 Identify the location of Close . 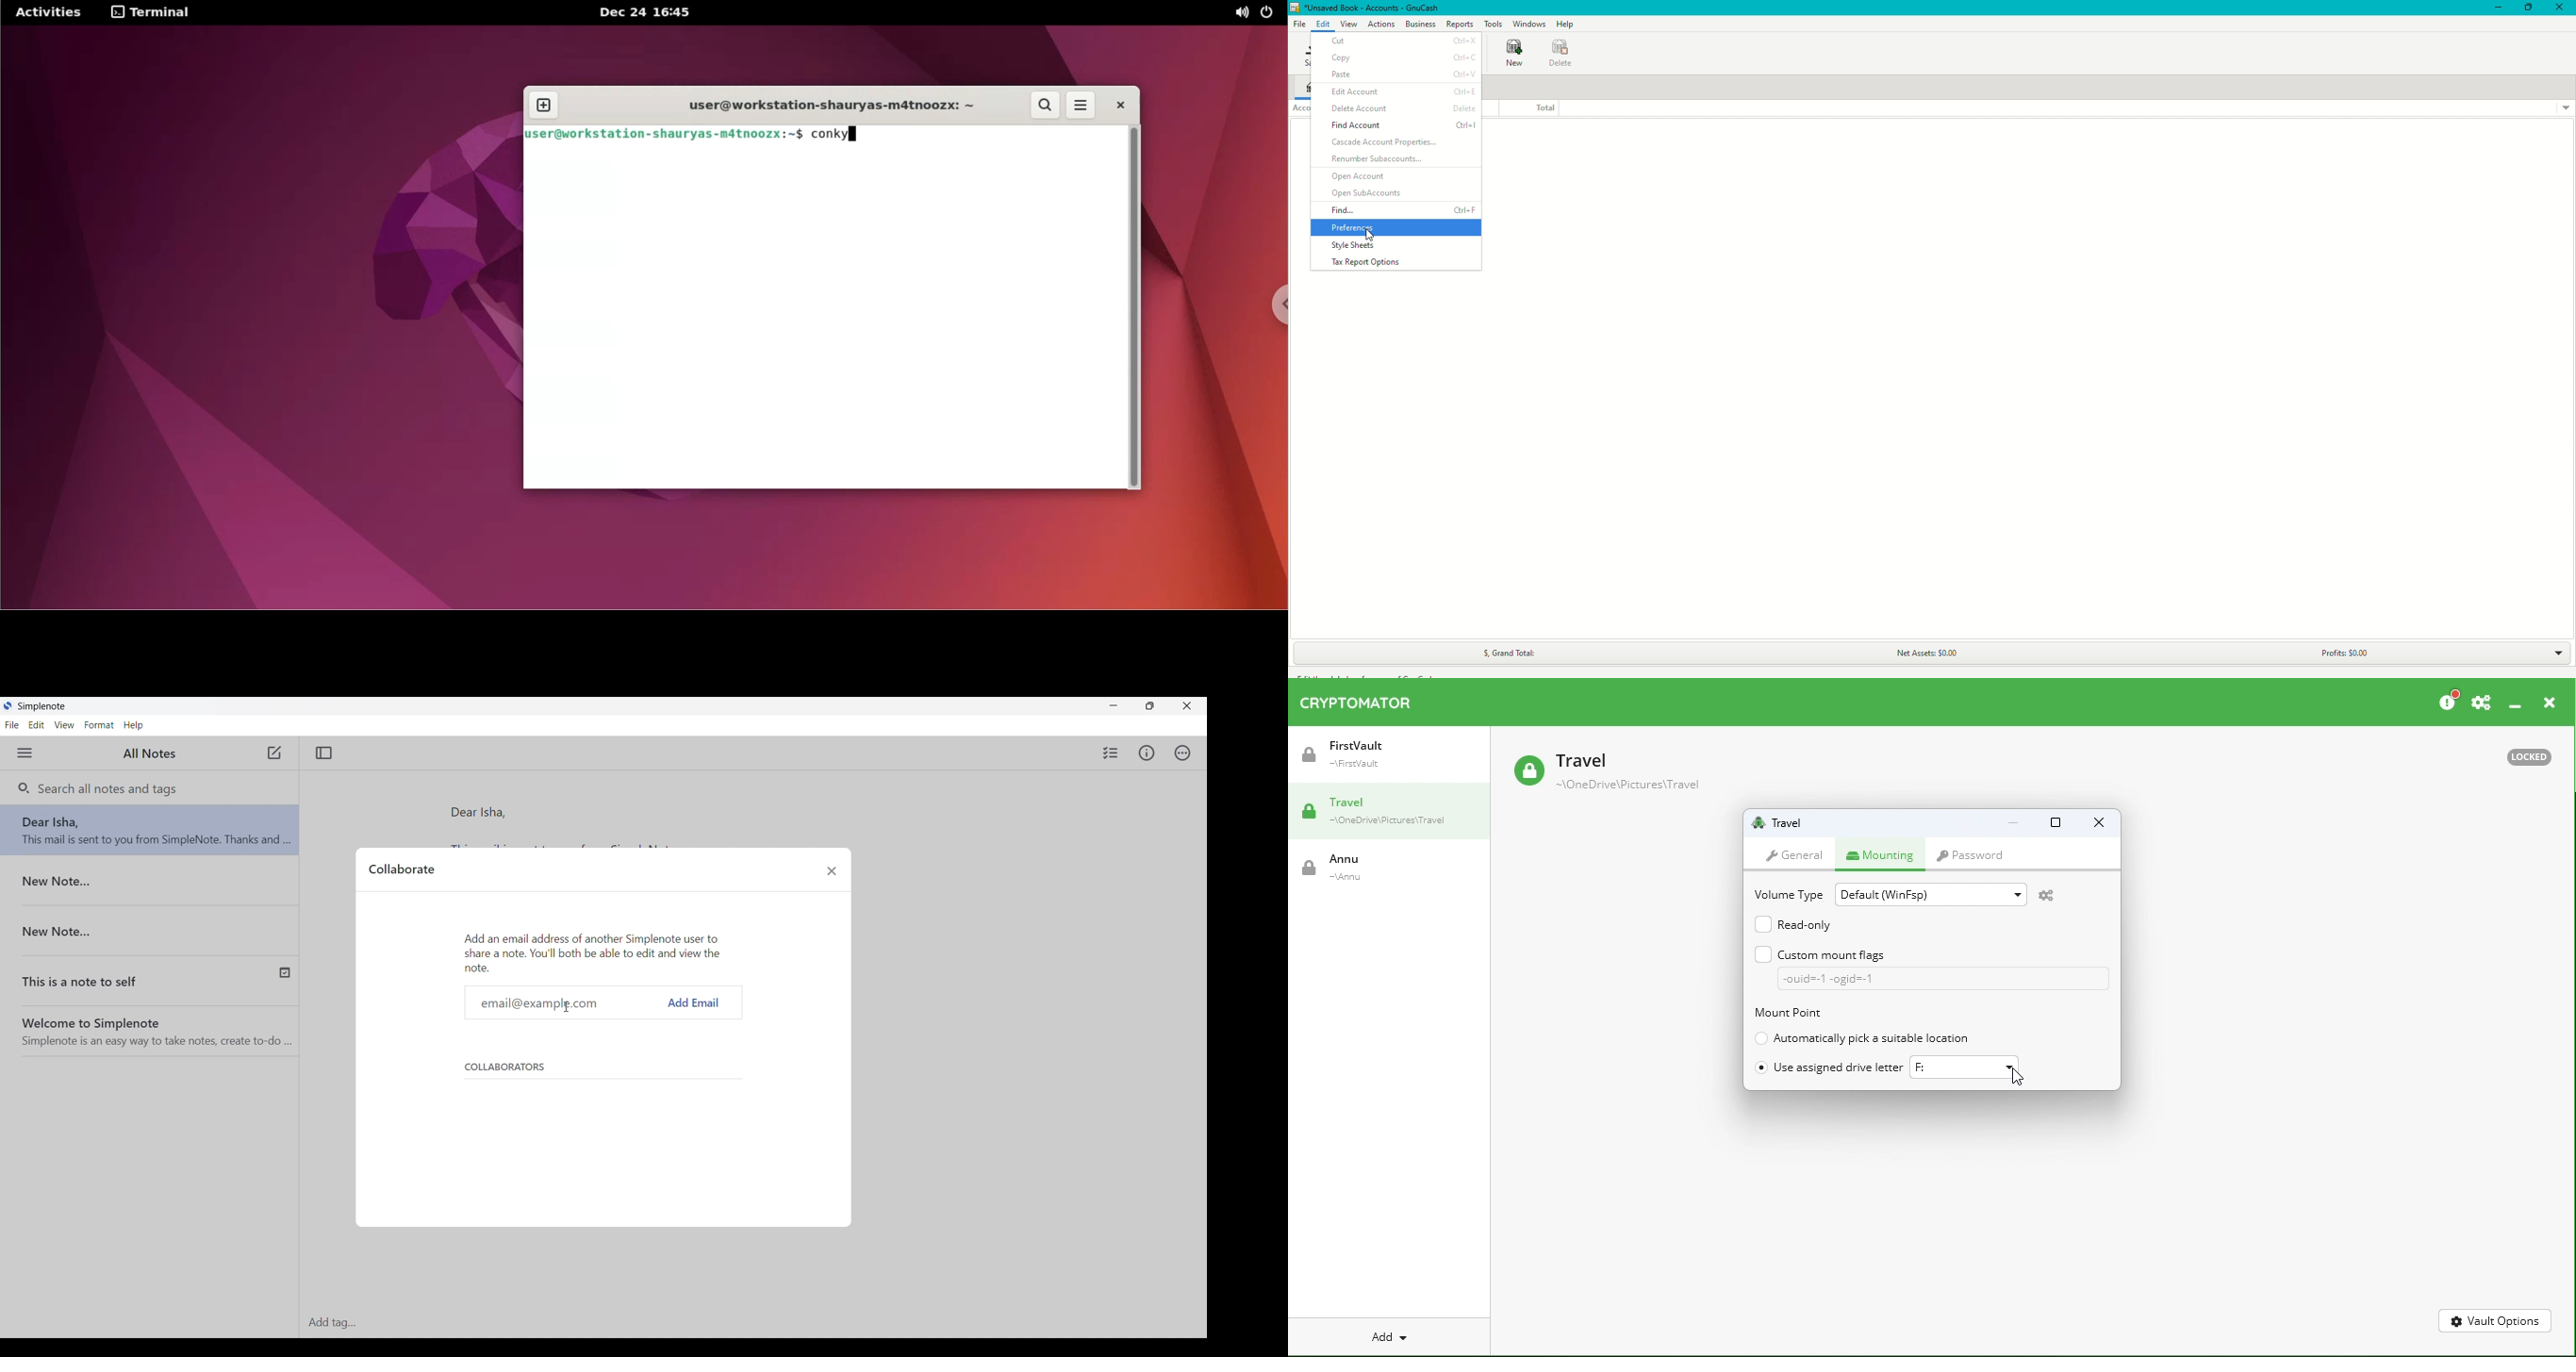
(1186, 706).